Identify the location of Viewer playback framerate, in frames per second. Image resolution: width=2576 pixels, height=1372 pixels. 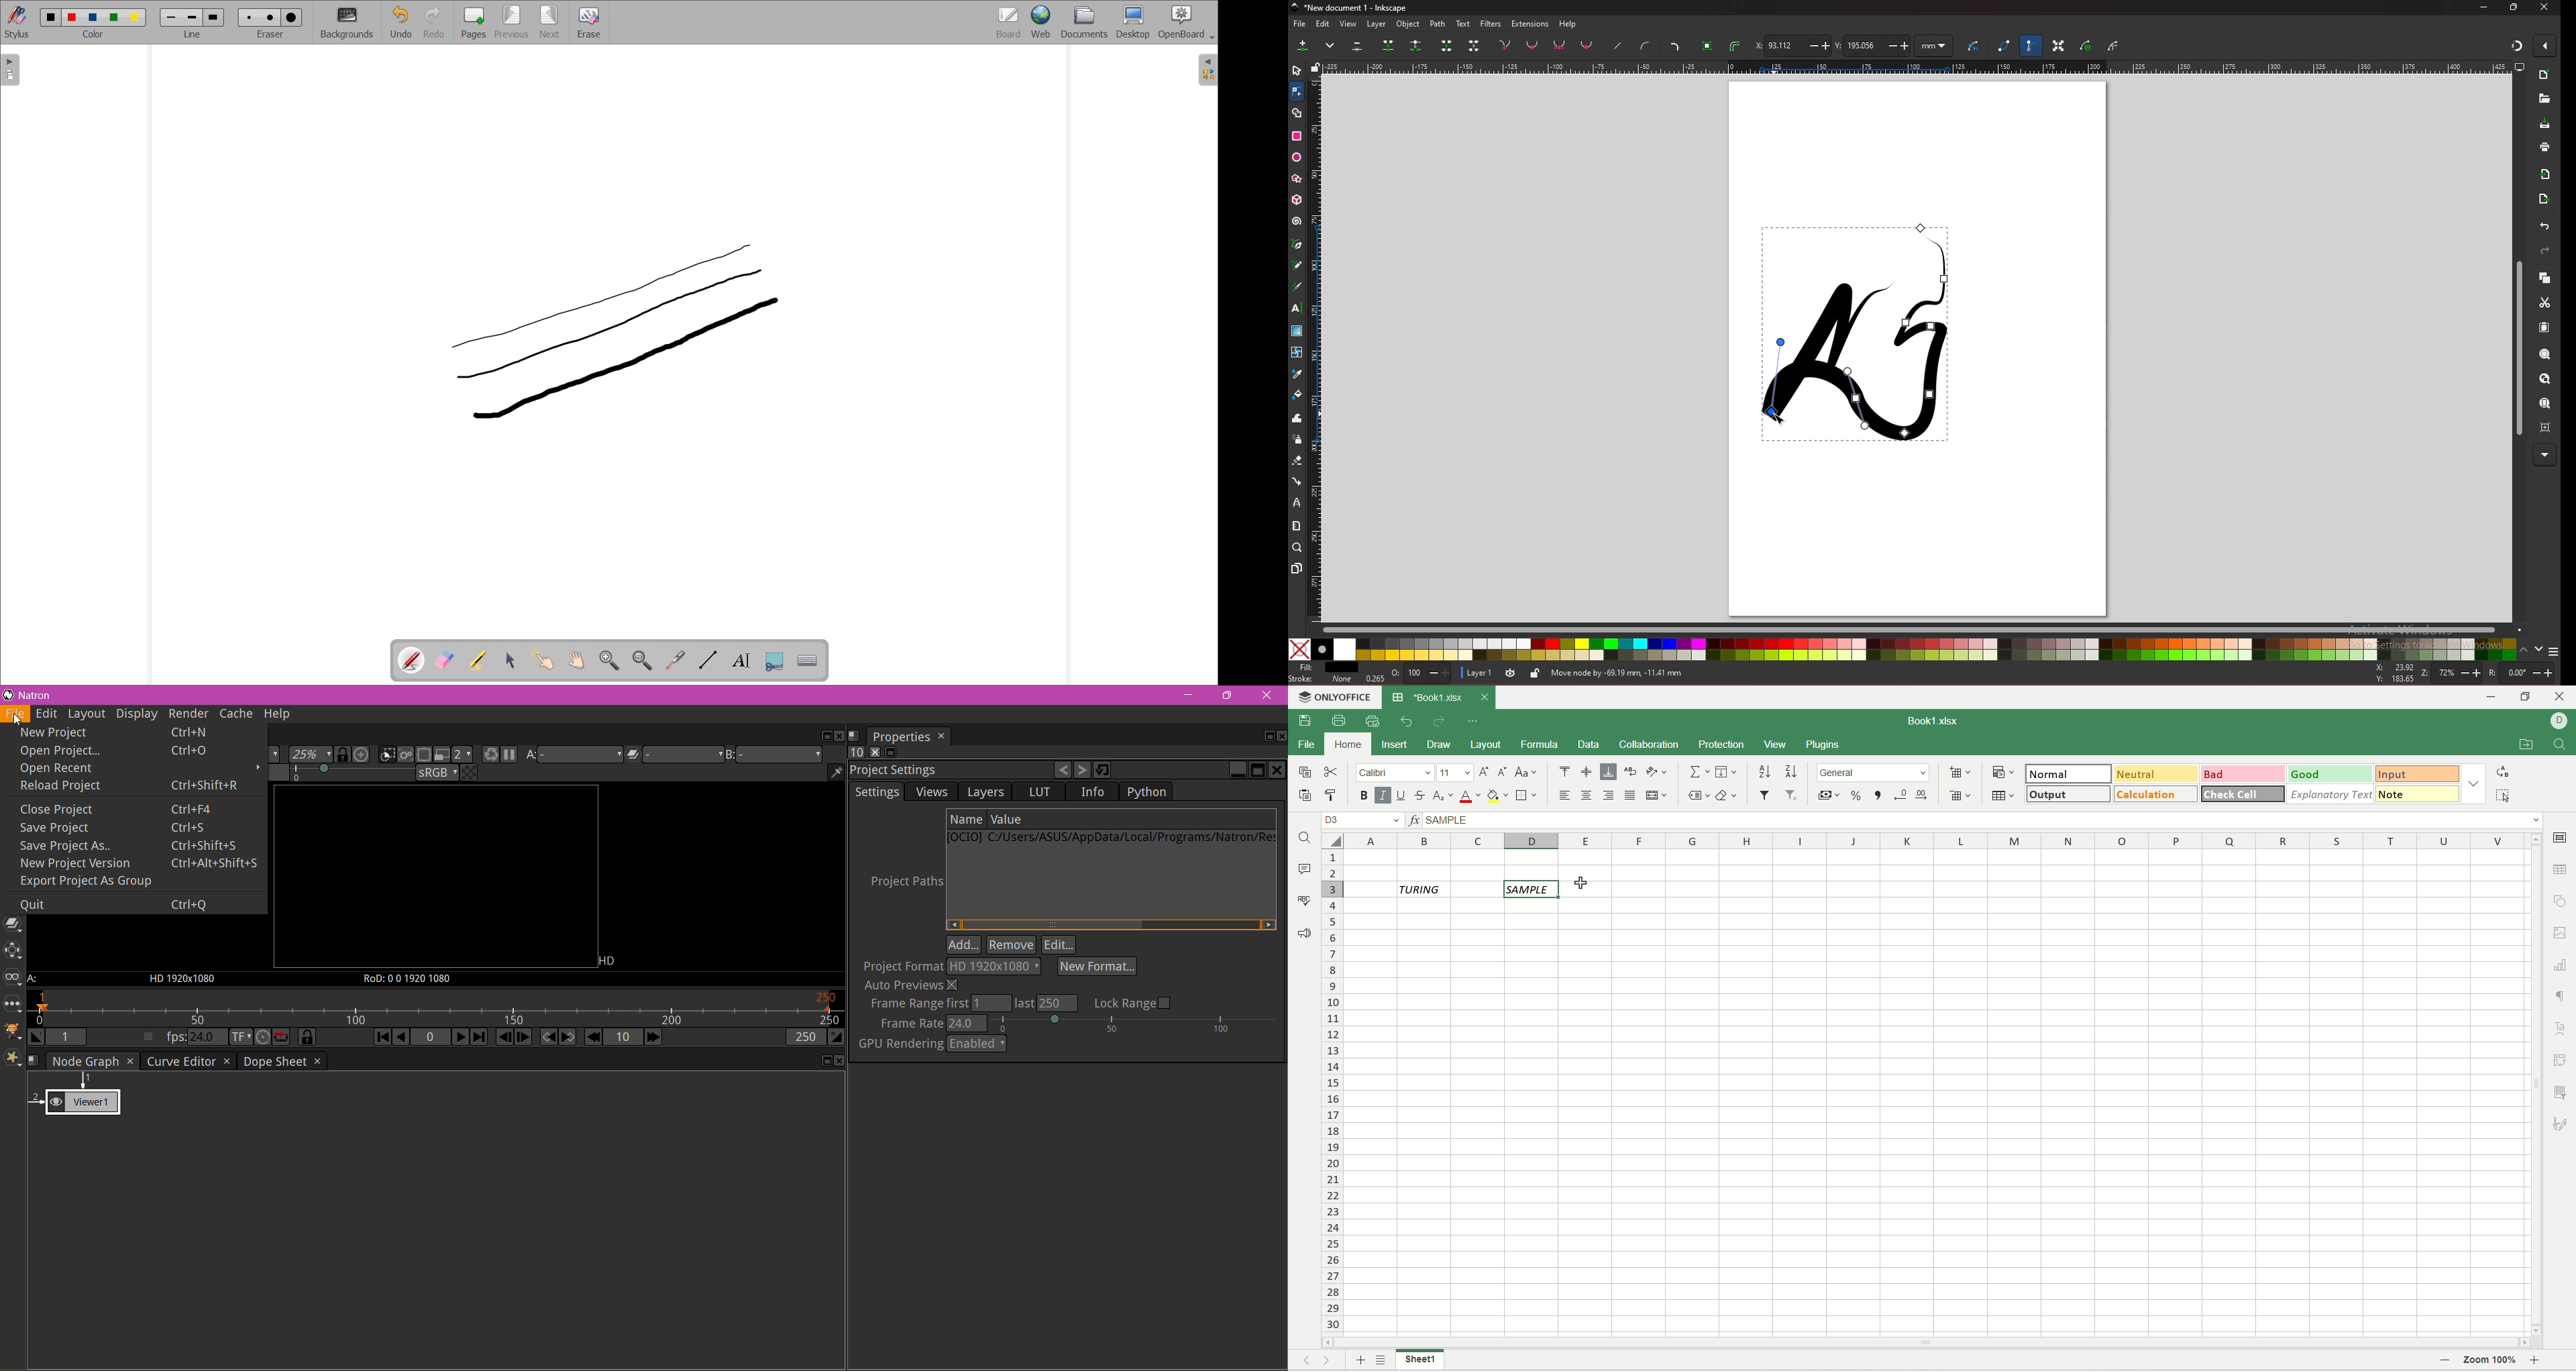
(194, 1037).